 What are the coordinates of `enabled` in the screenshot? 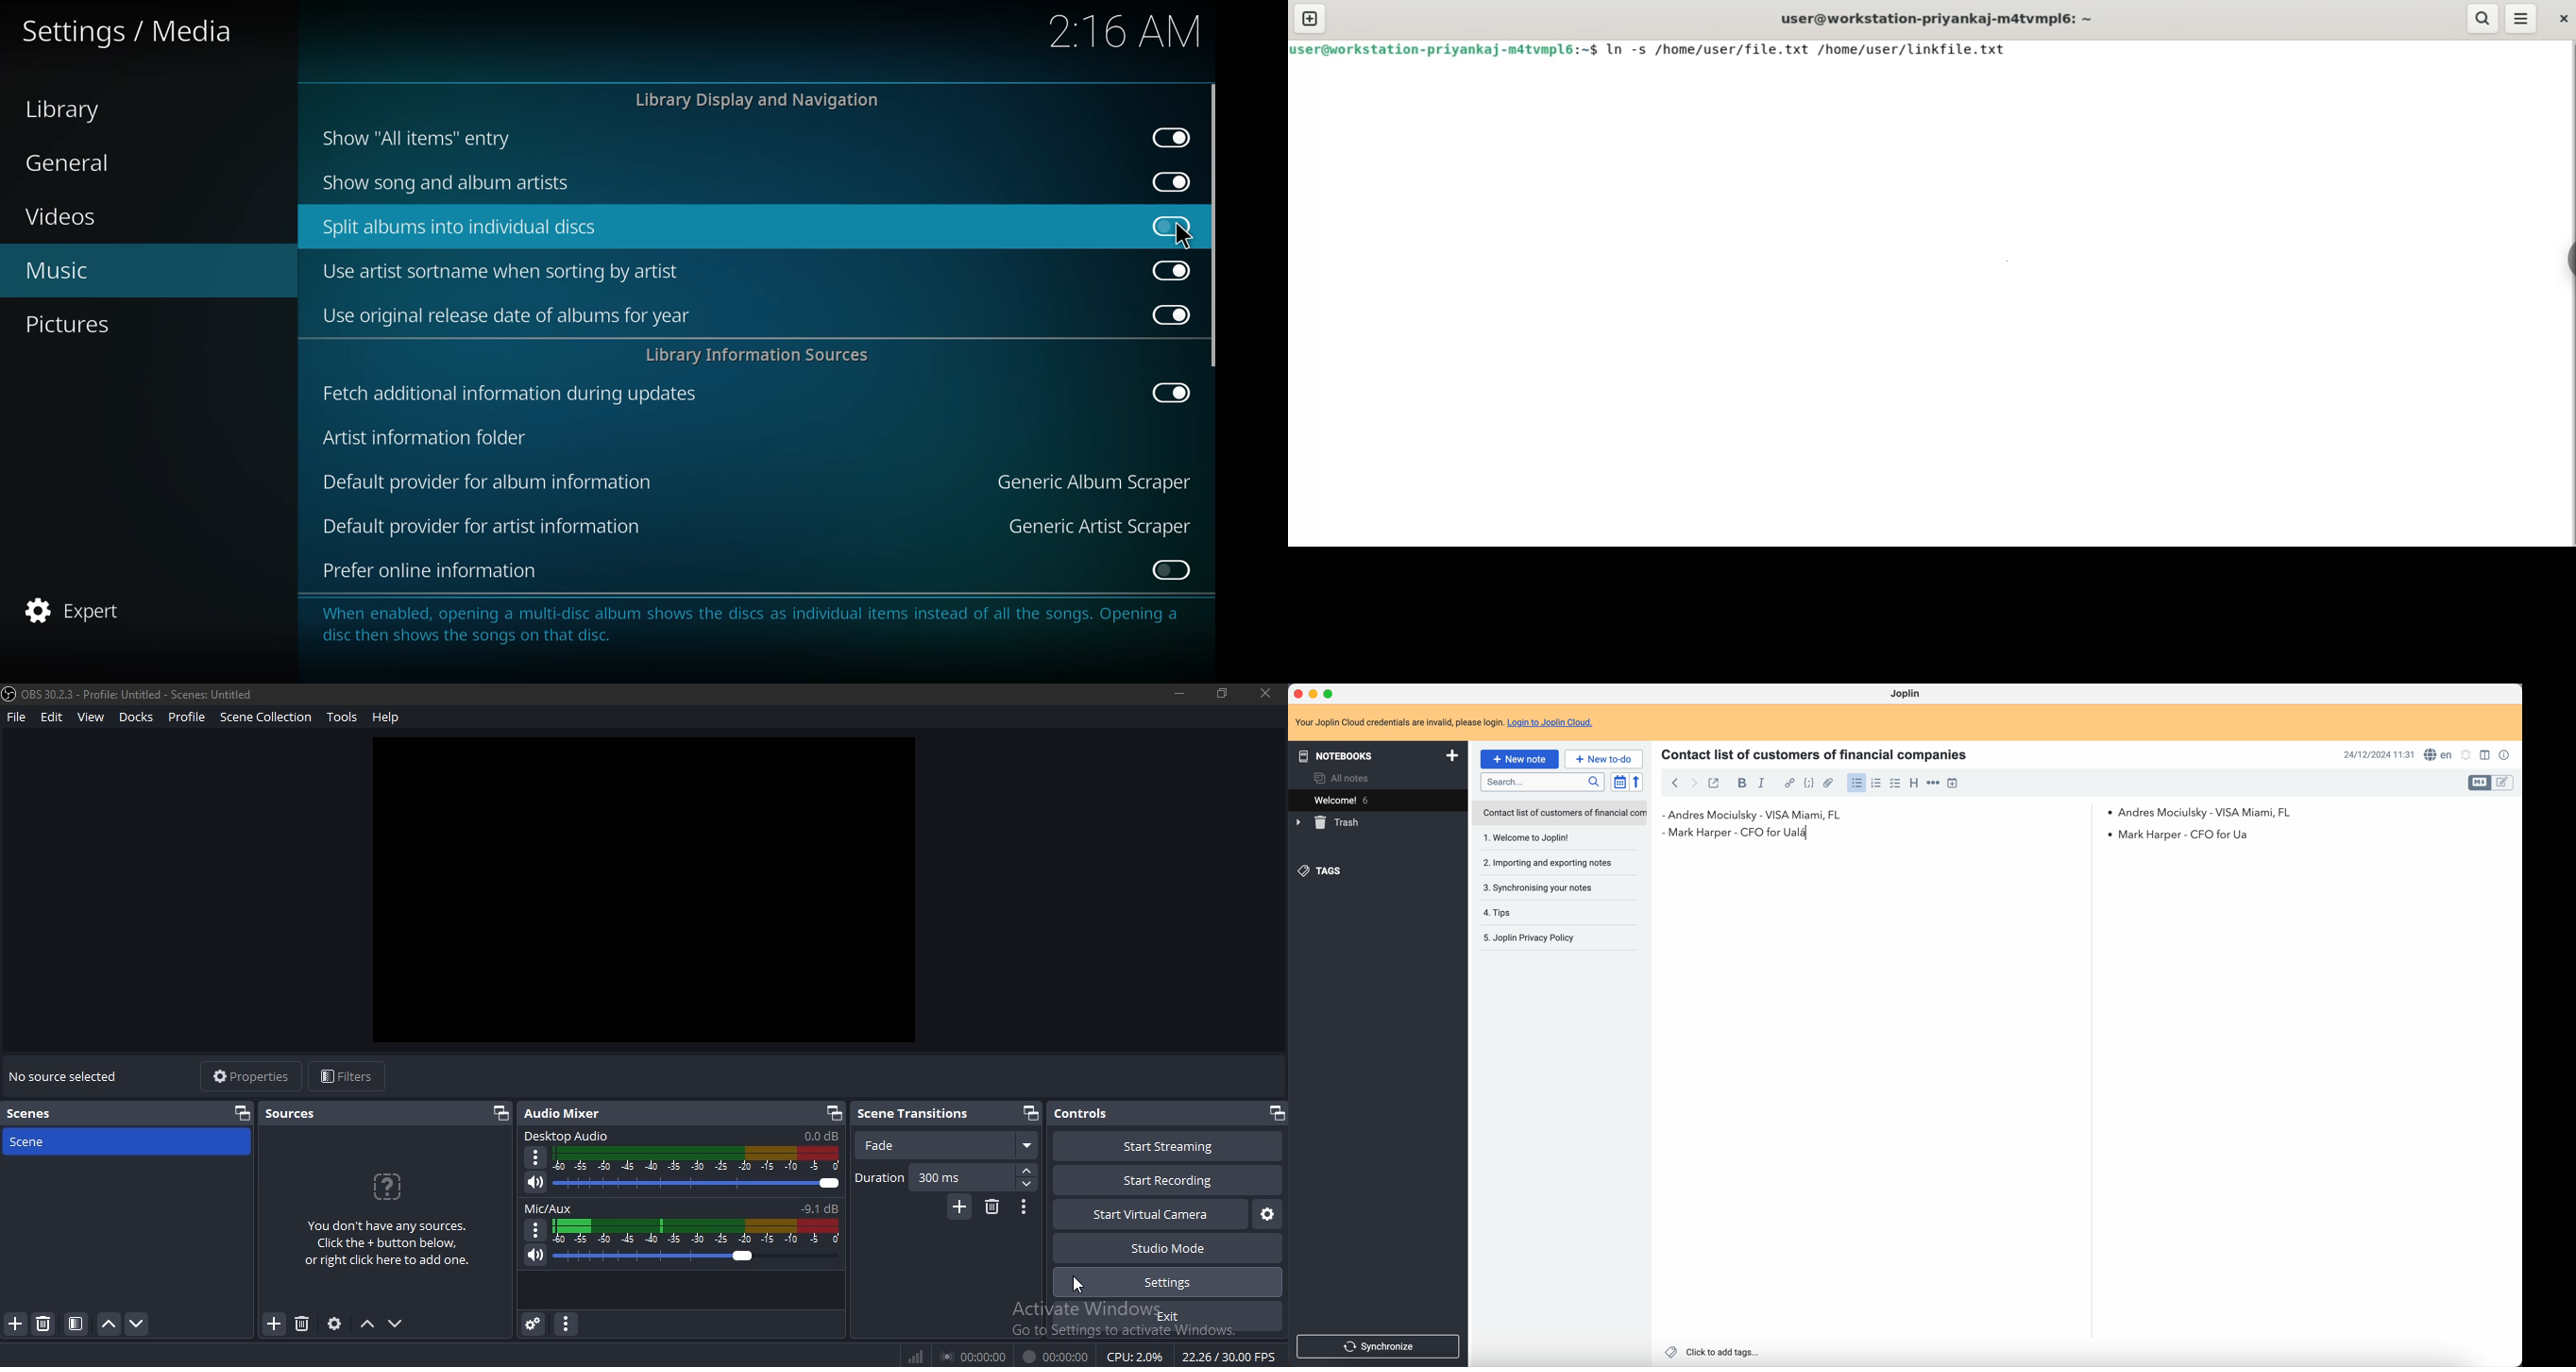 It's located at (1167, 138).